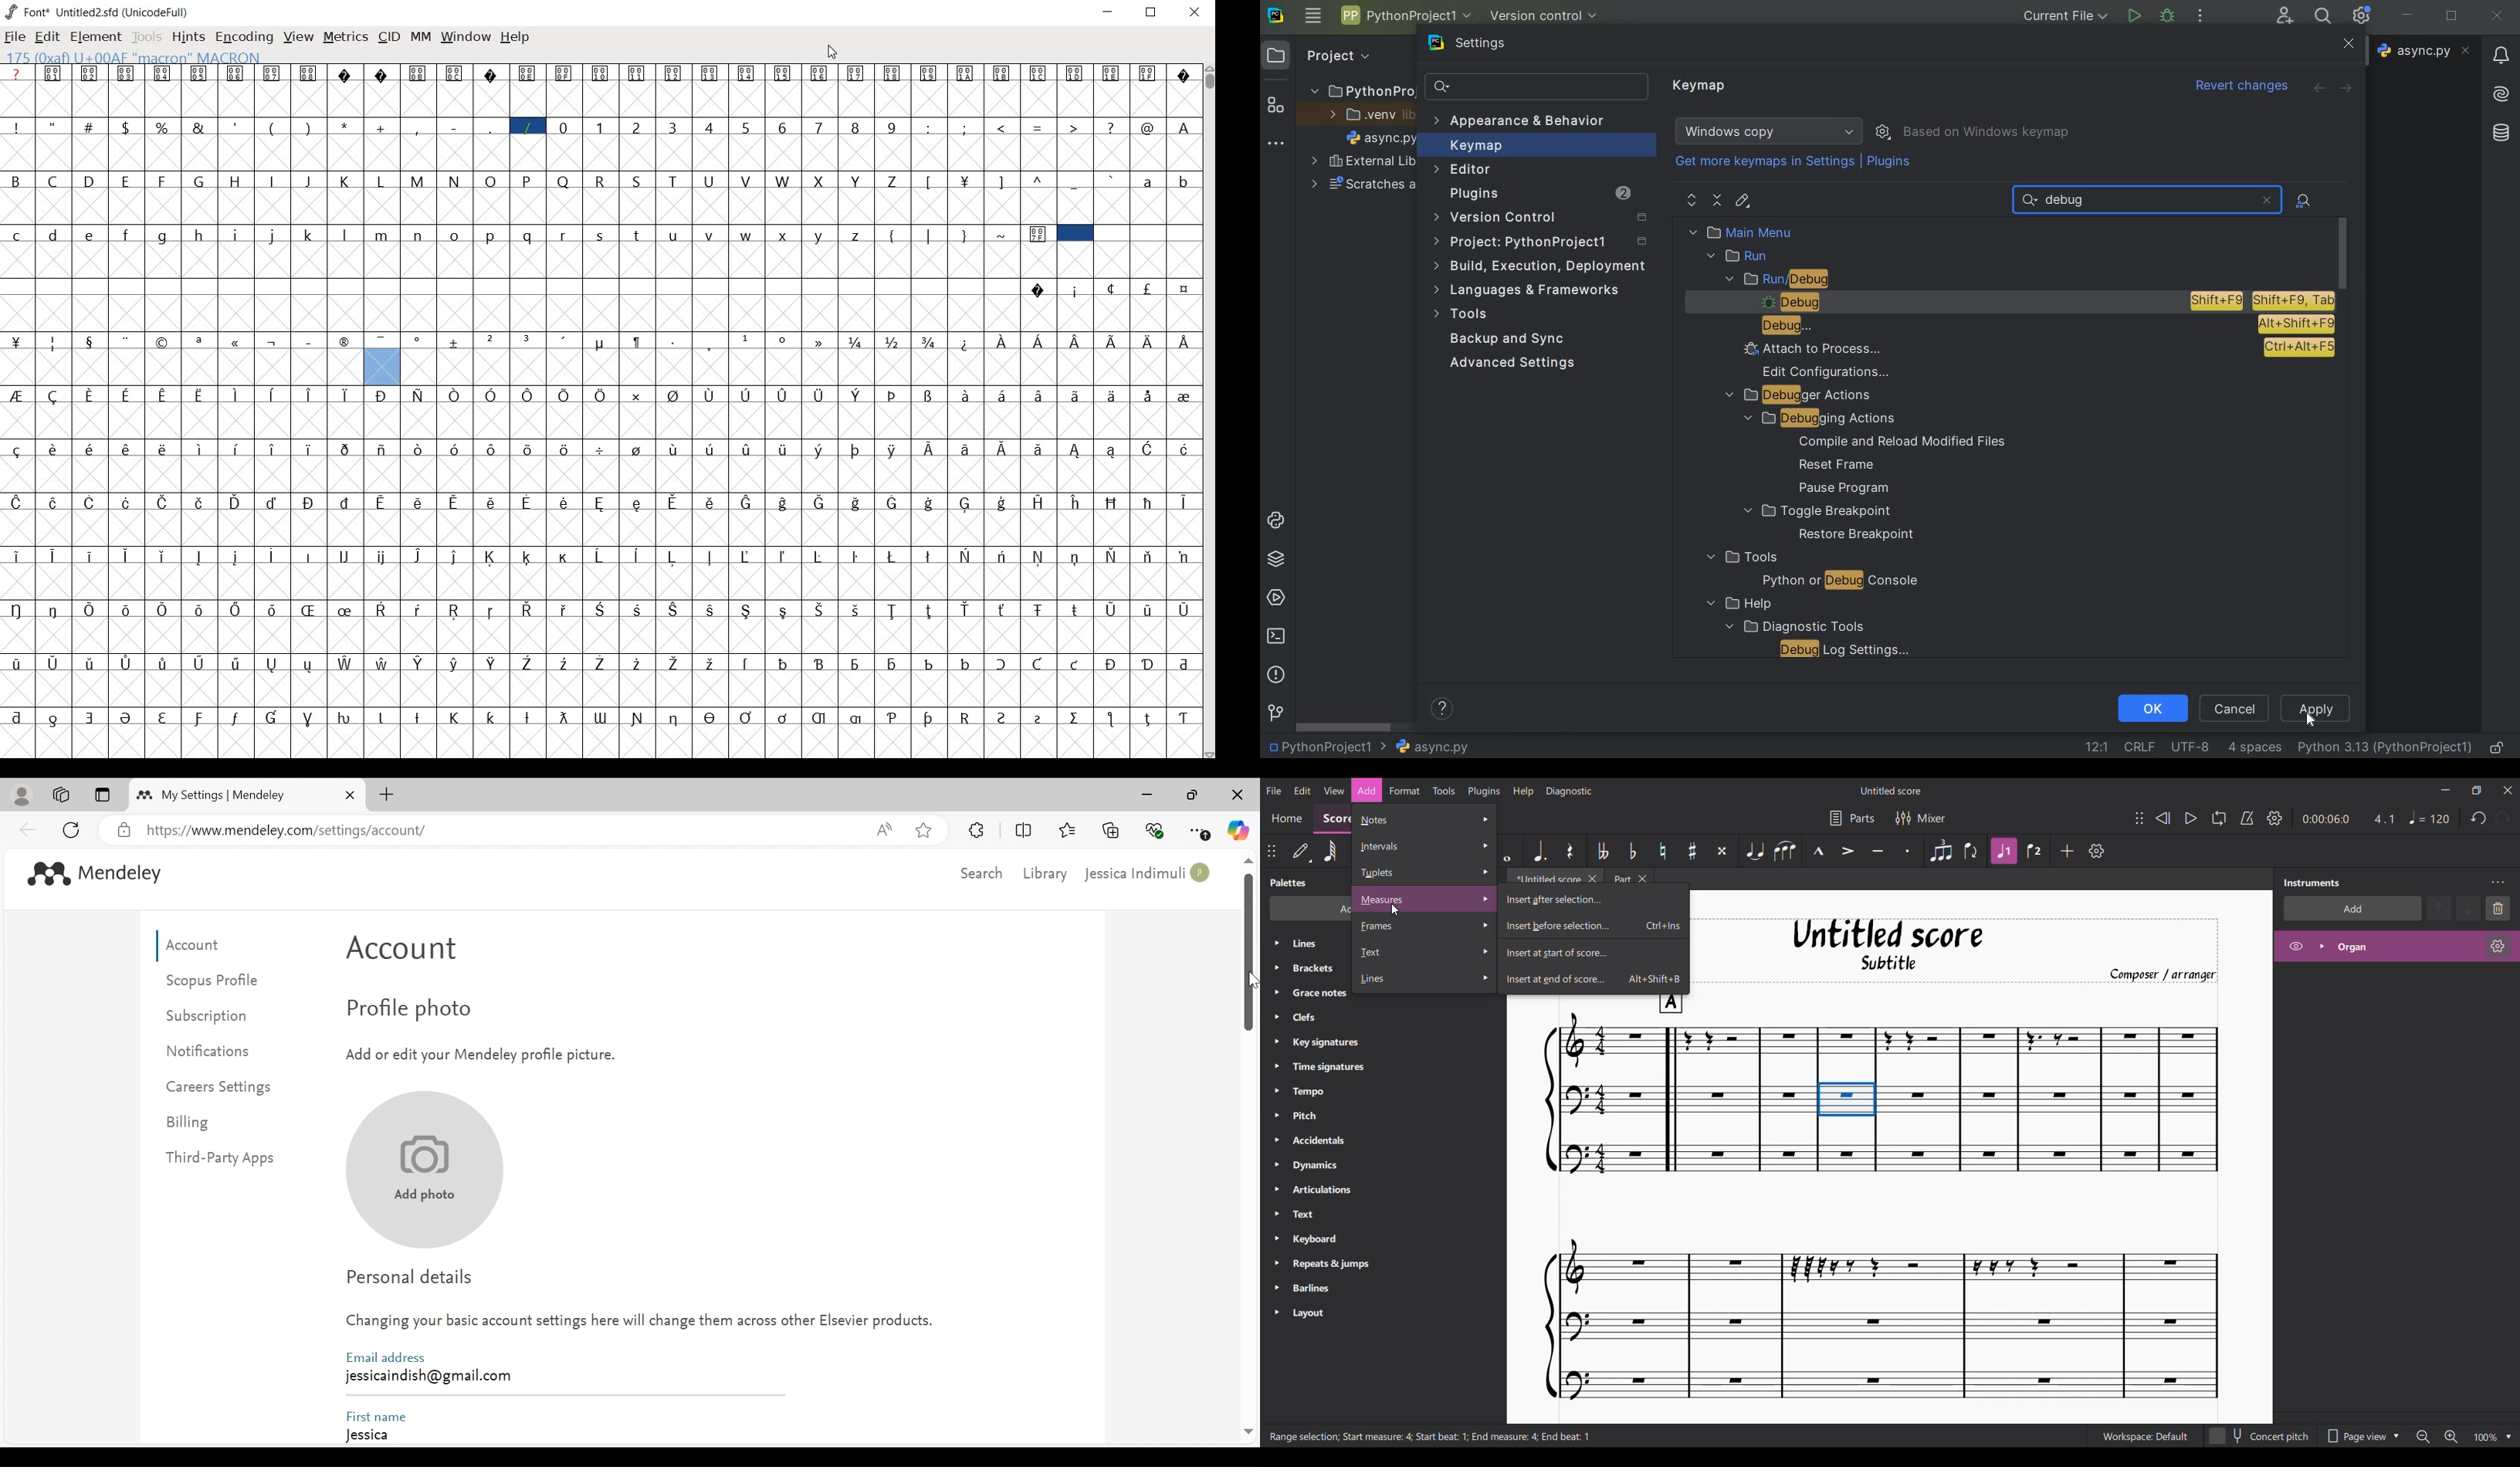  I want to click on My Settings | Mendeley, so click(223, 795).